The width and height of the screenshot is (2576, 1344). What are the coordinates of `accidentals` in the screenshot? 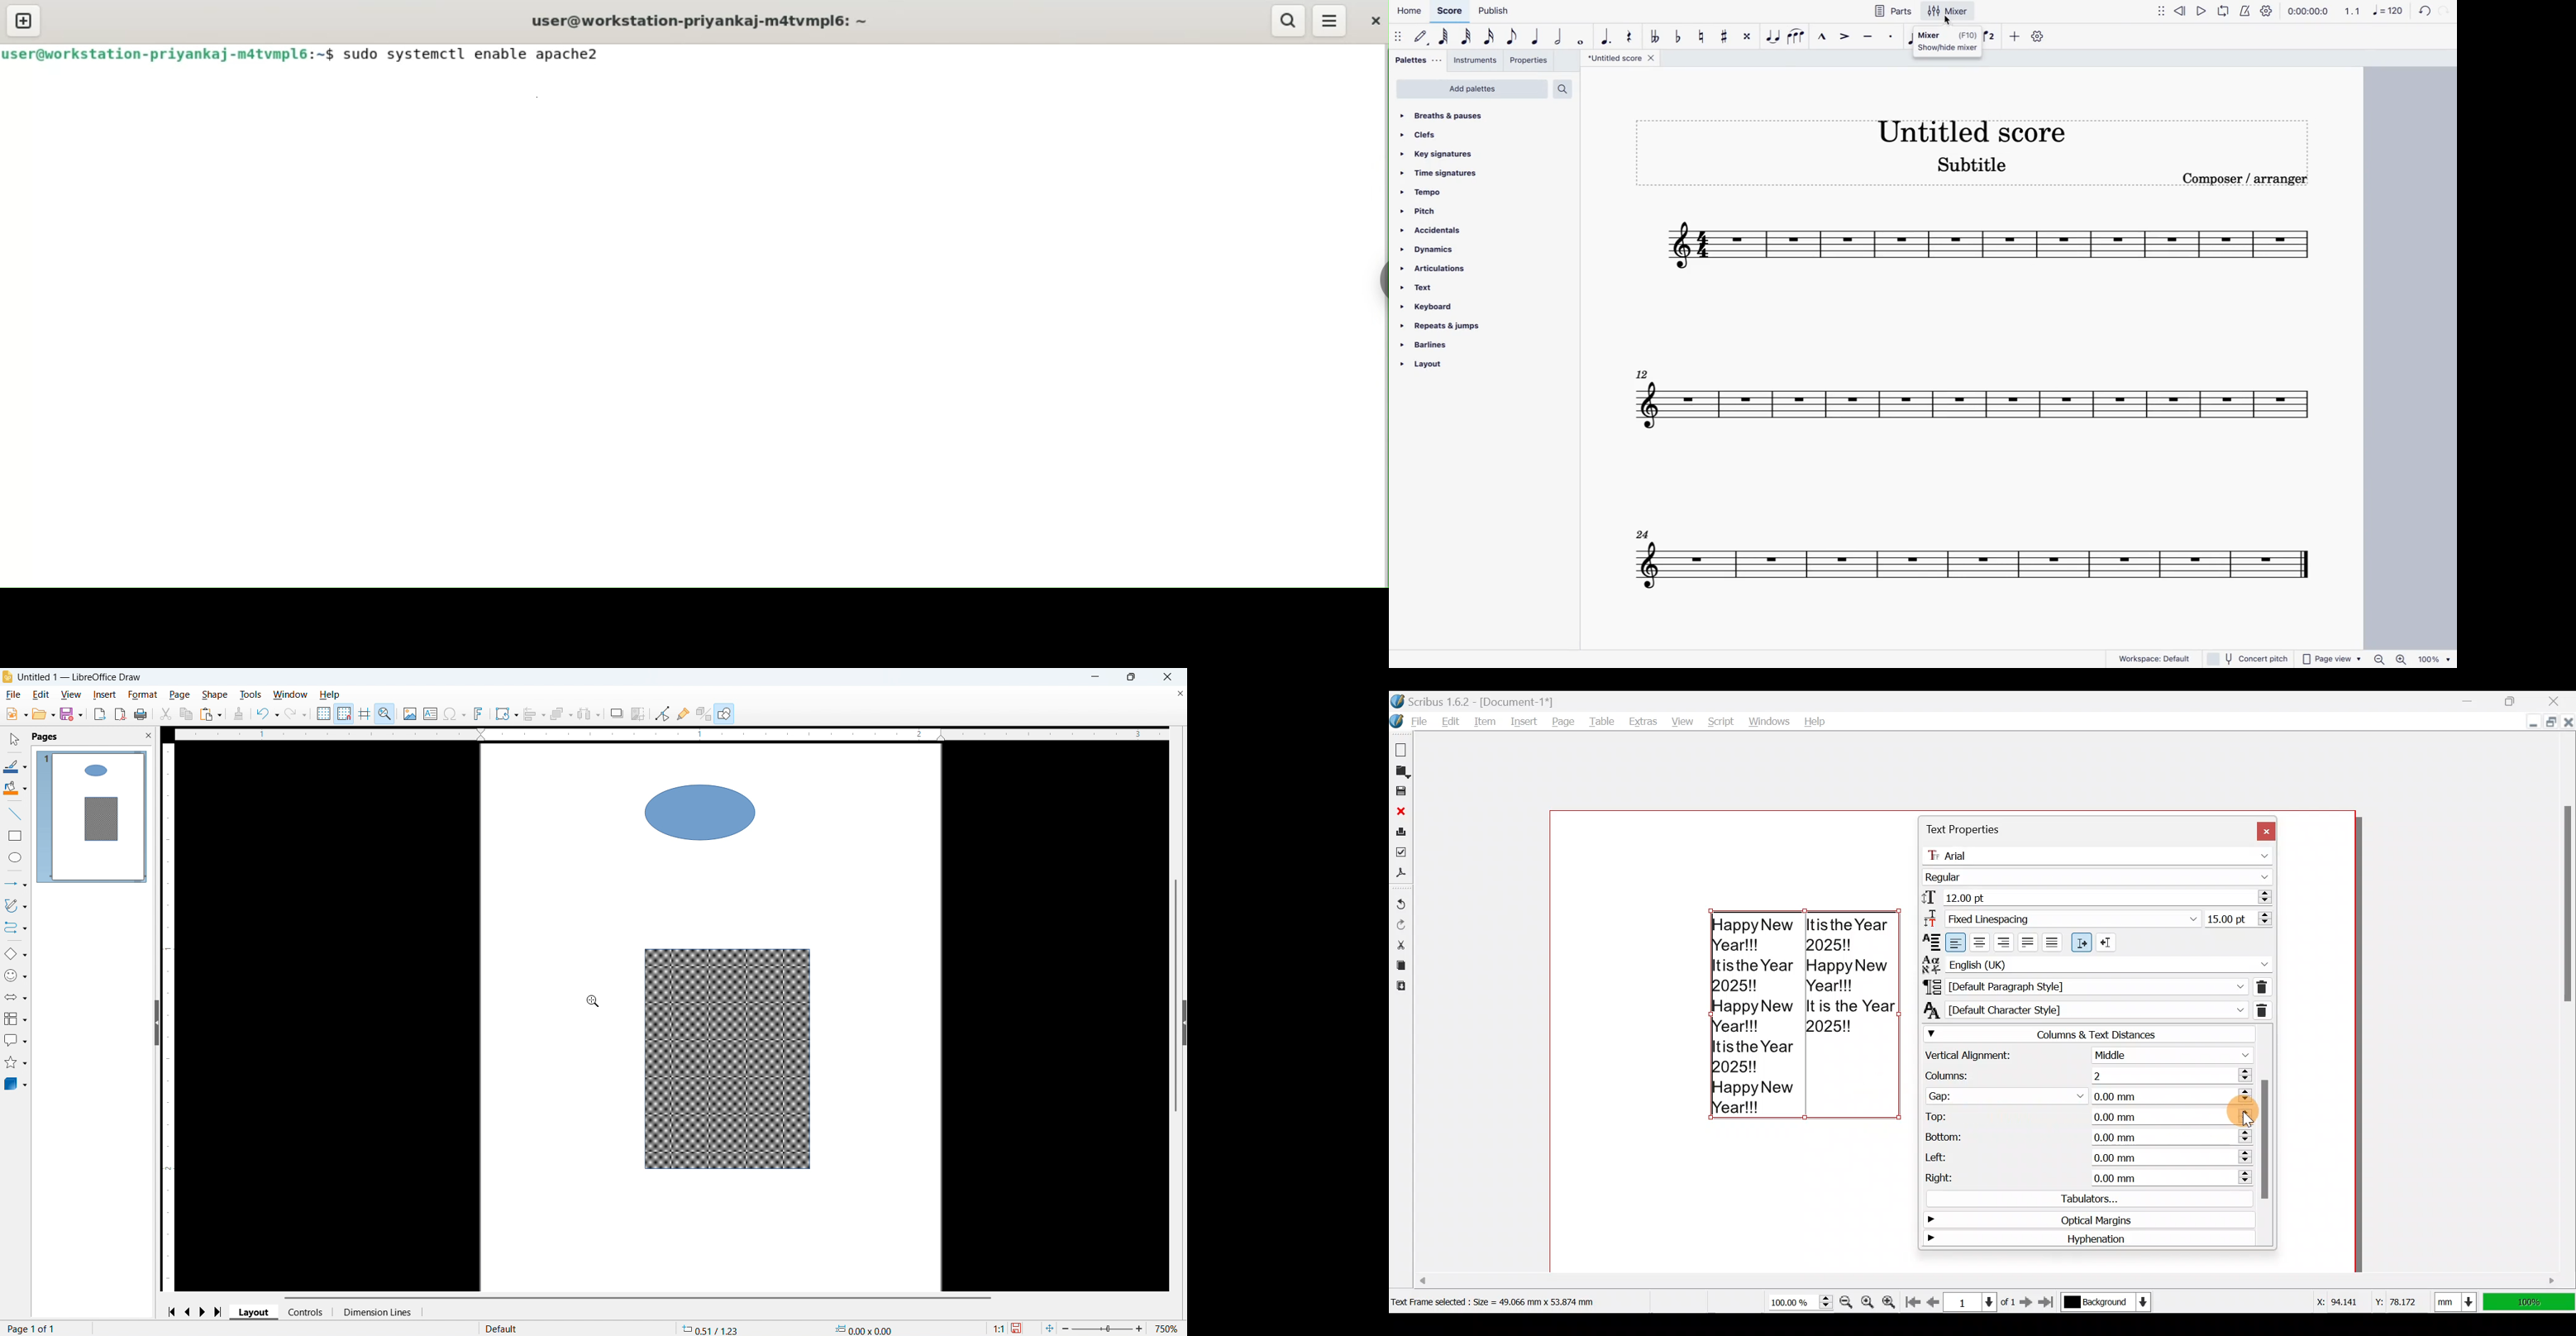 It's located at (1437, 230).